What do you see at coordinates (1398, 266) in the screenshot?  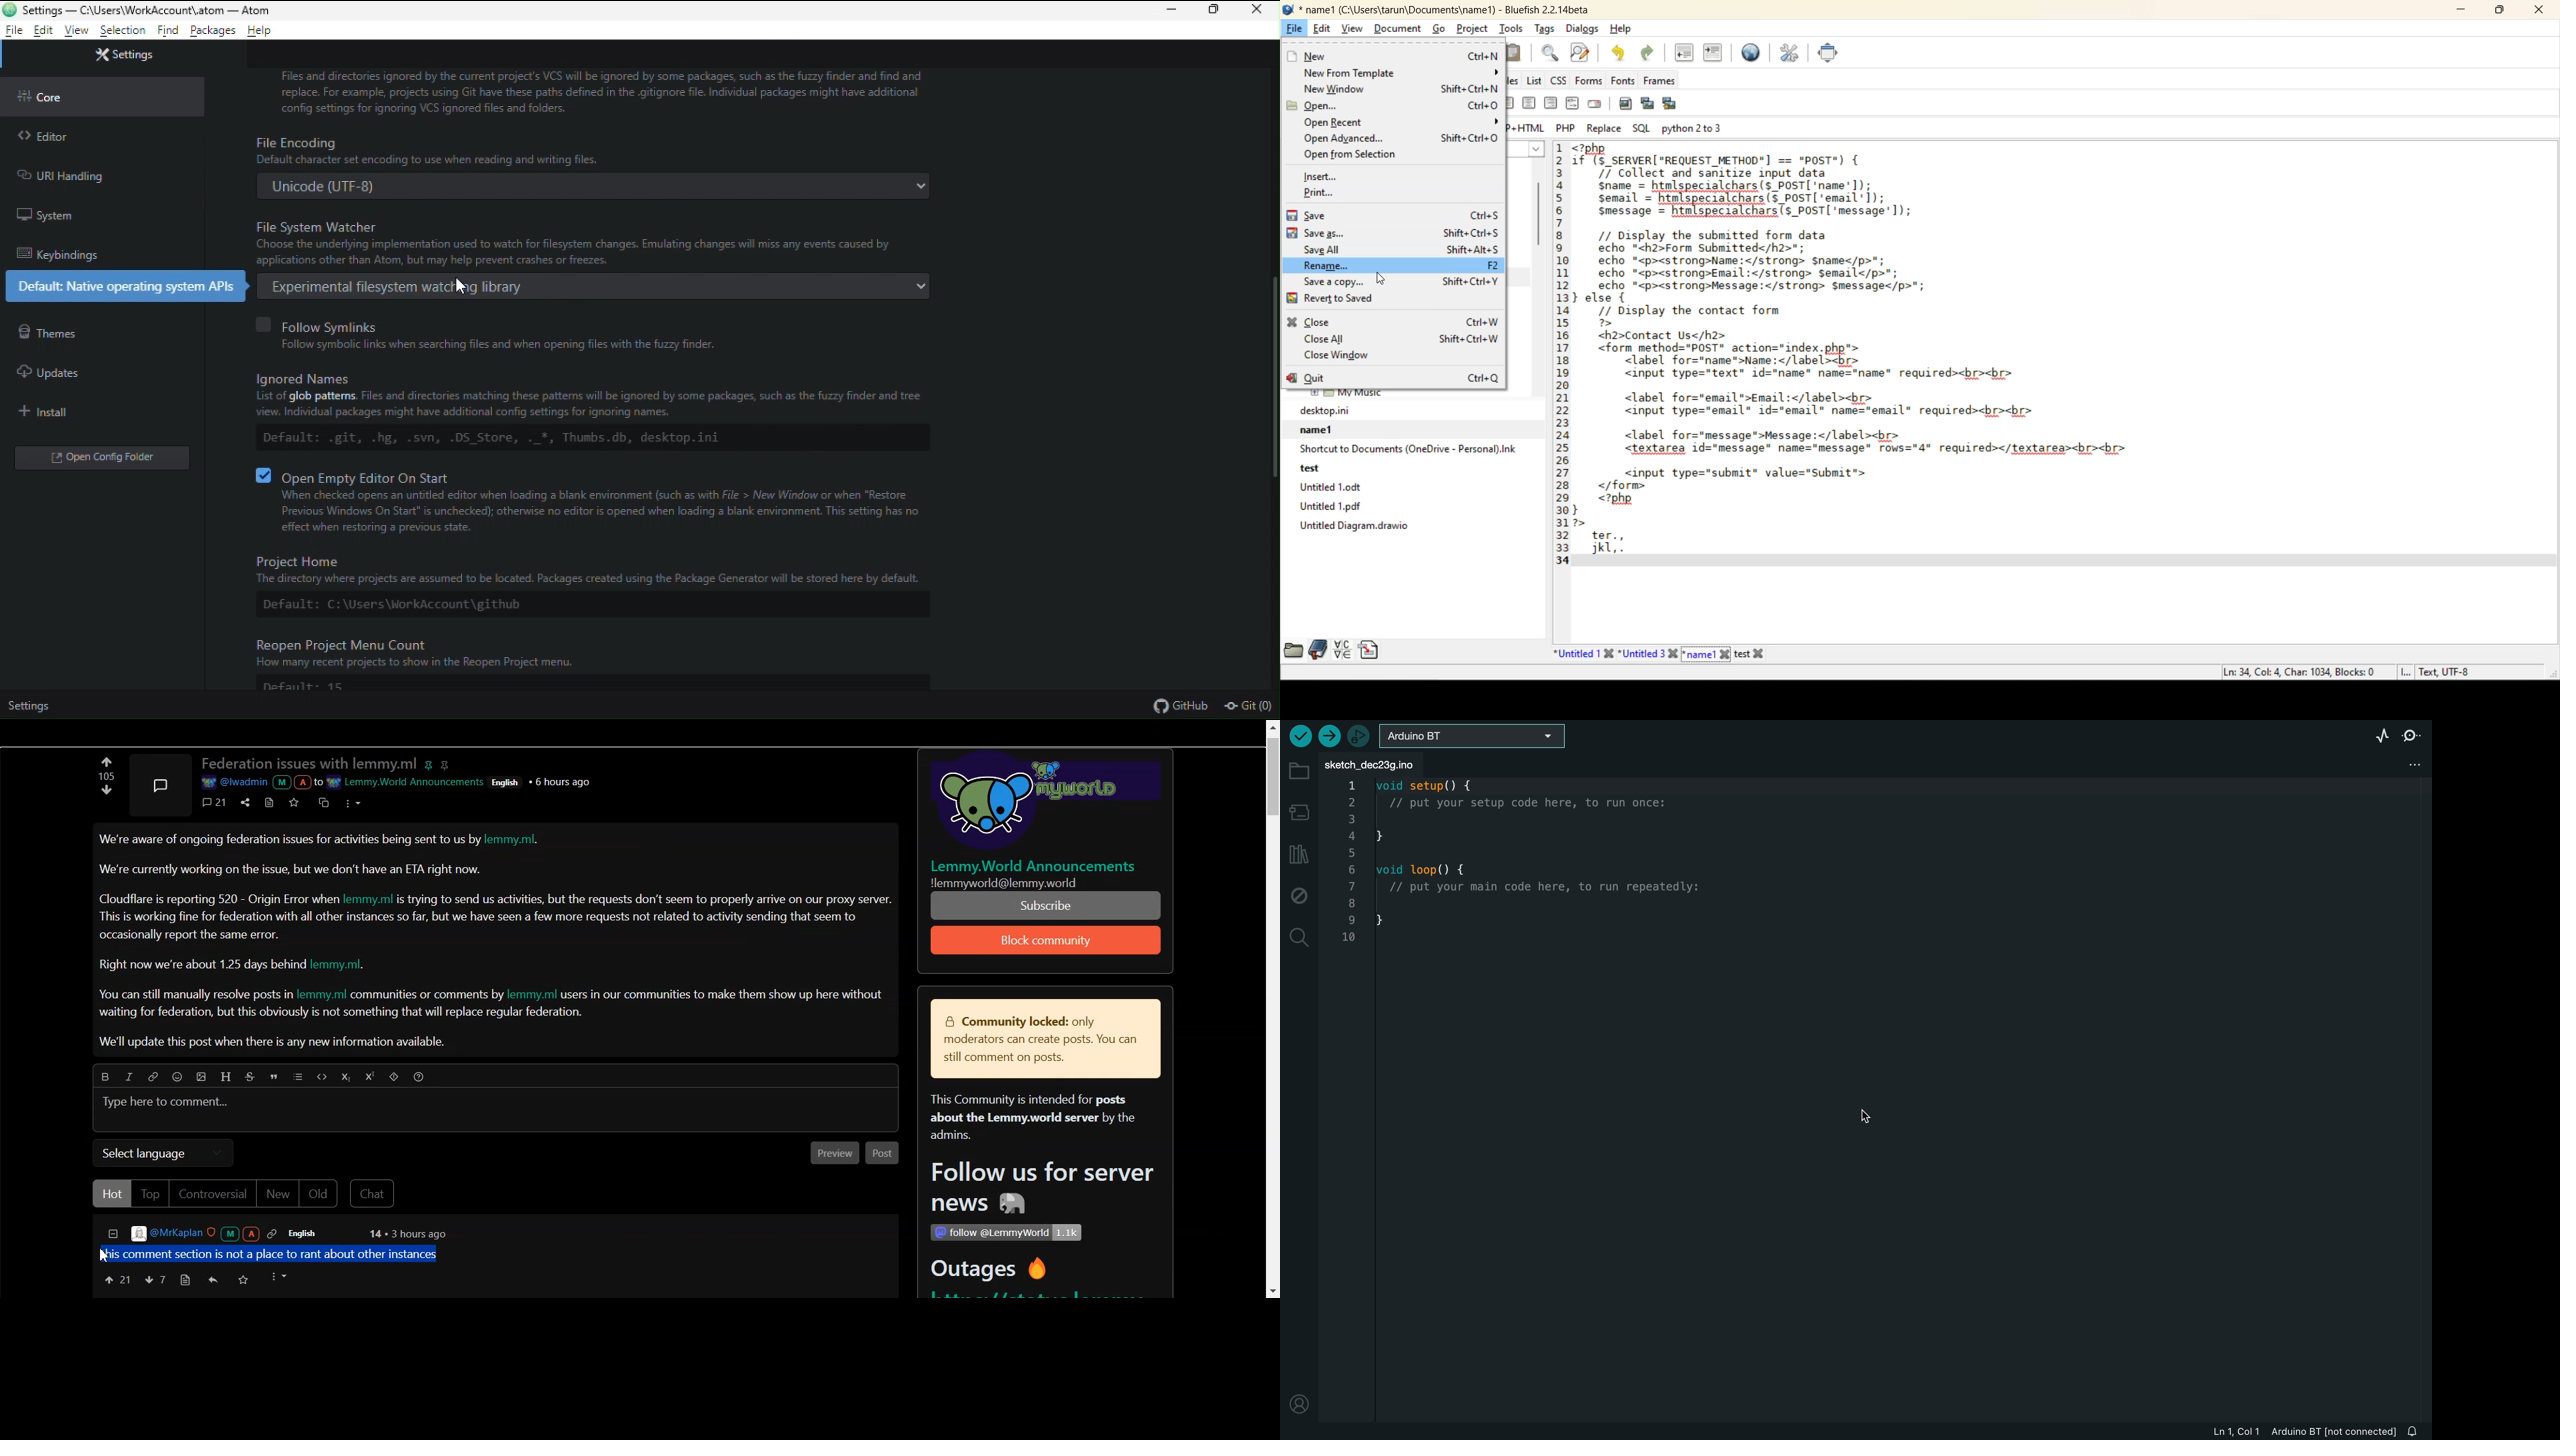 I see `rename` at bounding box center [1398, 266].